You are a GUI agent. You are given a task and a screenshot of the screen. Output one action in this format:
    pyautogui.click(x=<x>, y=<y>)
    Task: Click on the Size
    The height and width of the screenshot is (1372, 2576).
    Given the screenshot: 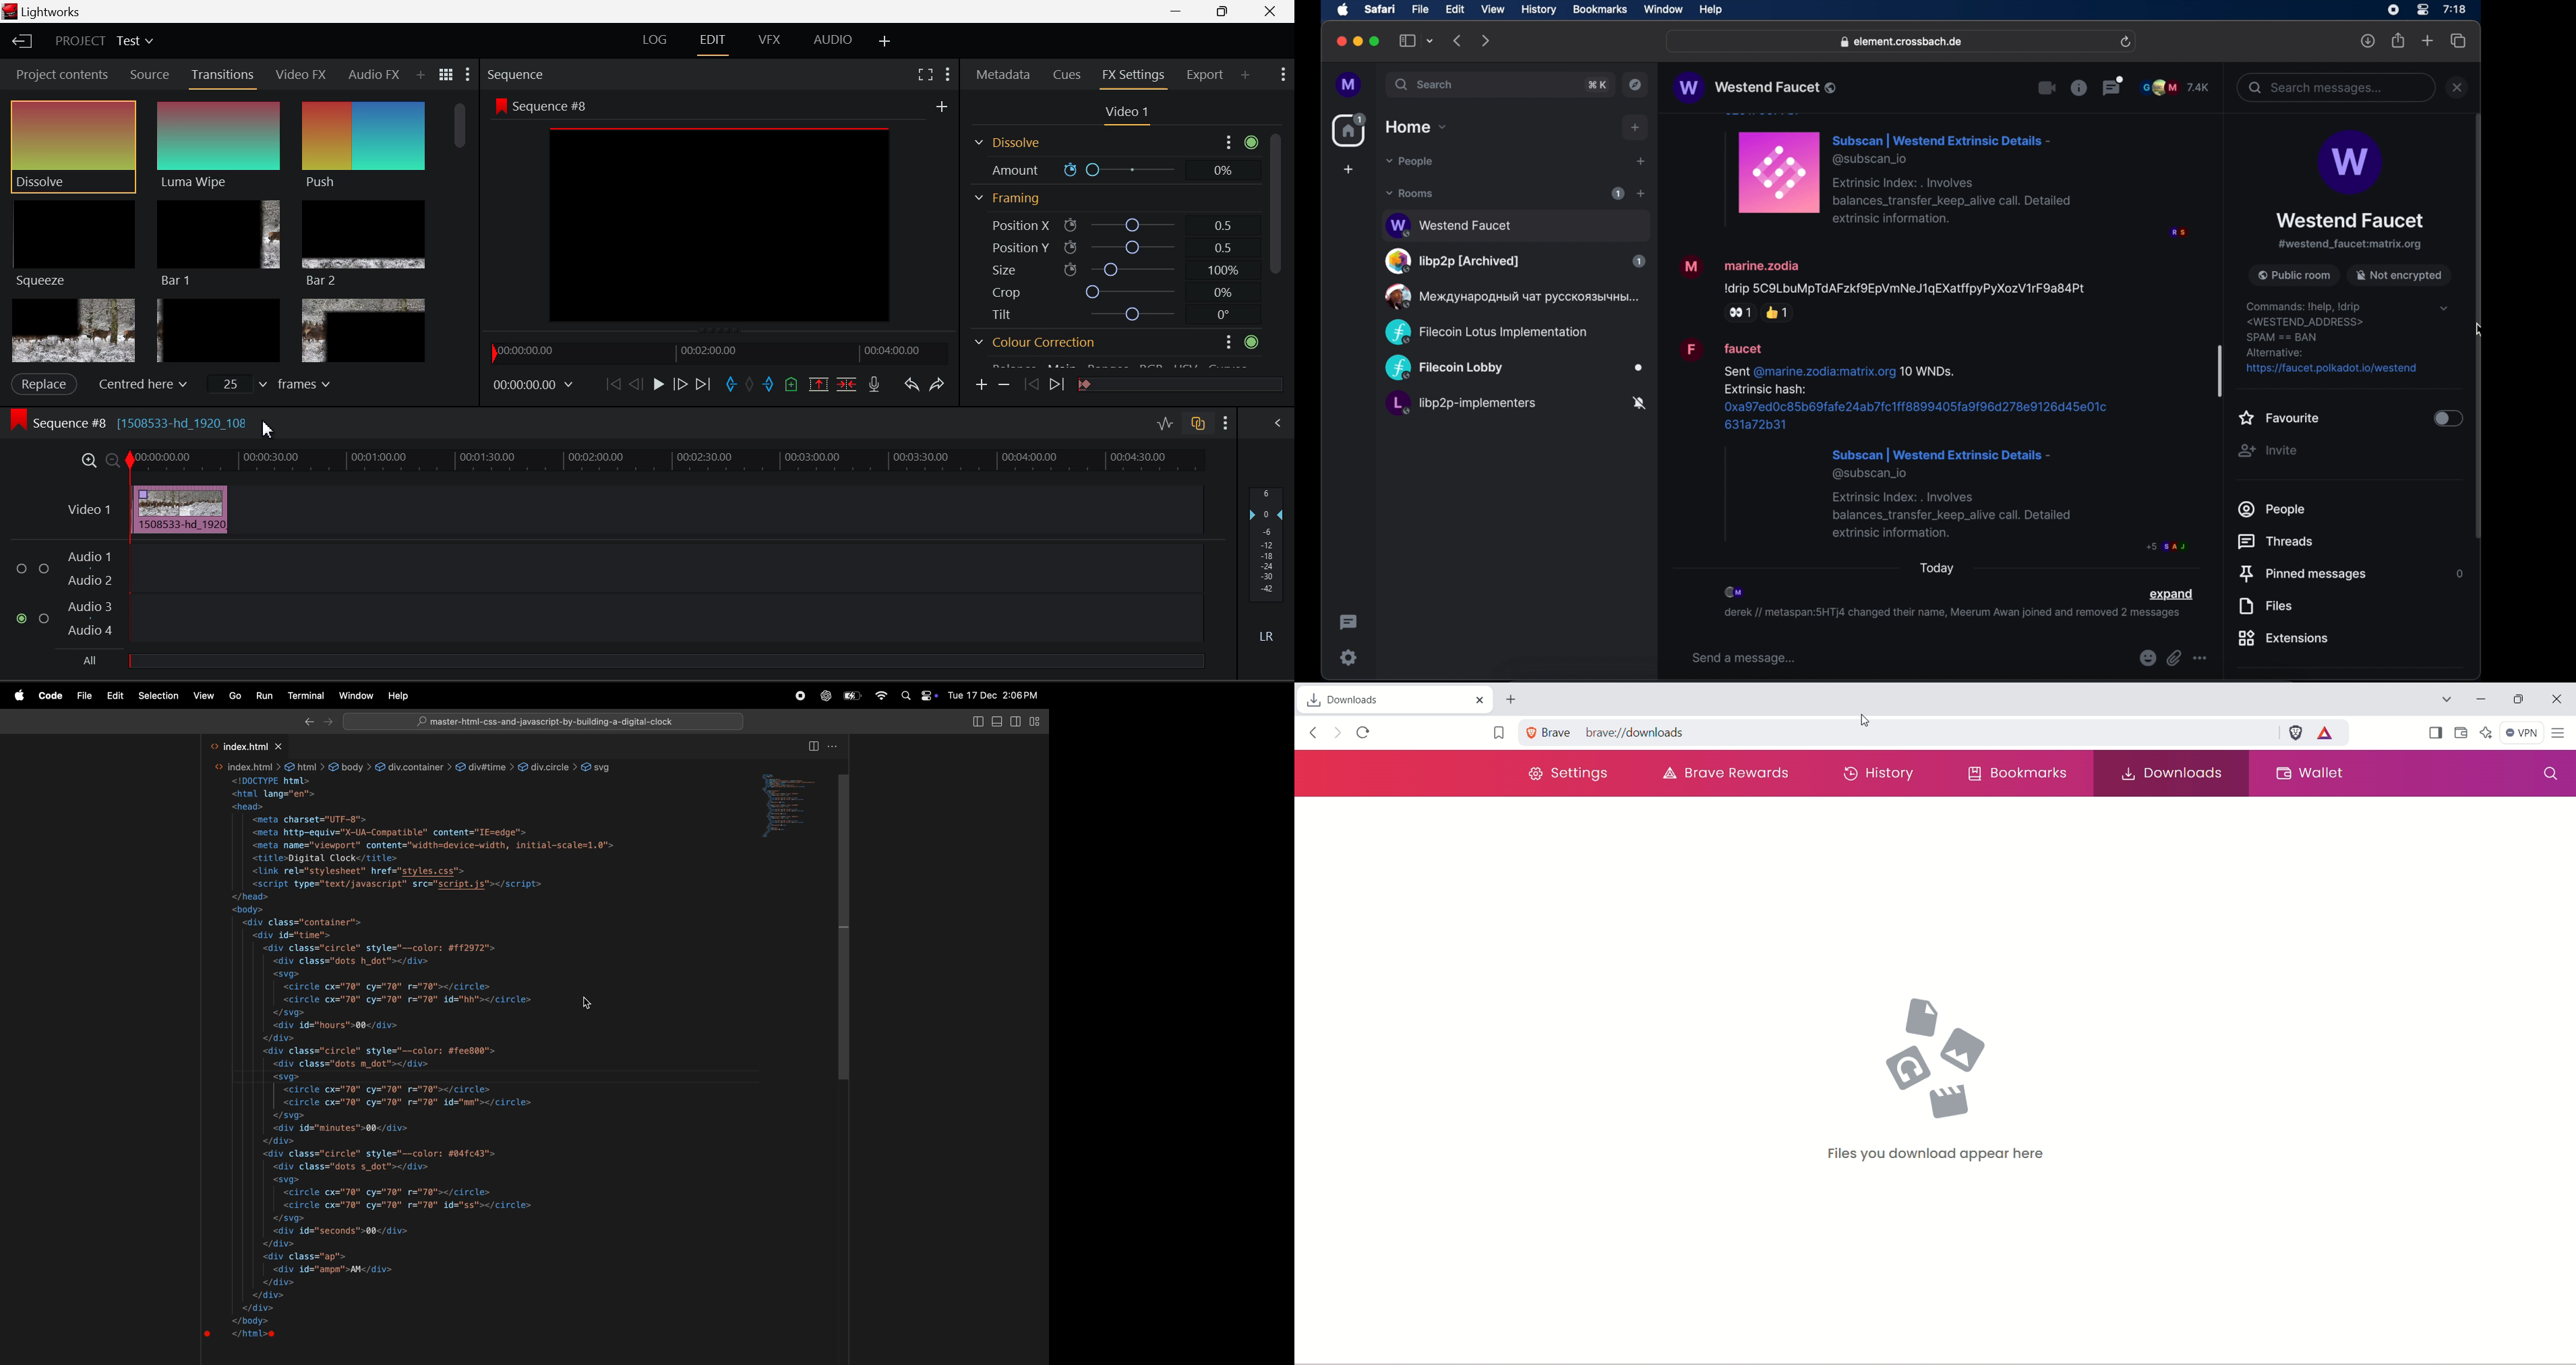 What is the action you would take?
    pyautogui.click(x=1111, y=270)
    